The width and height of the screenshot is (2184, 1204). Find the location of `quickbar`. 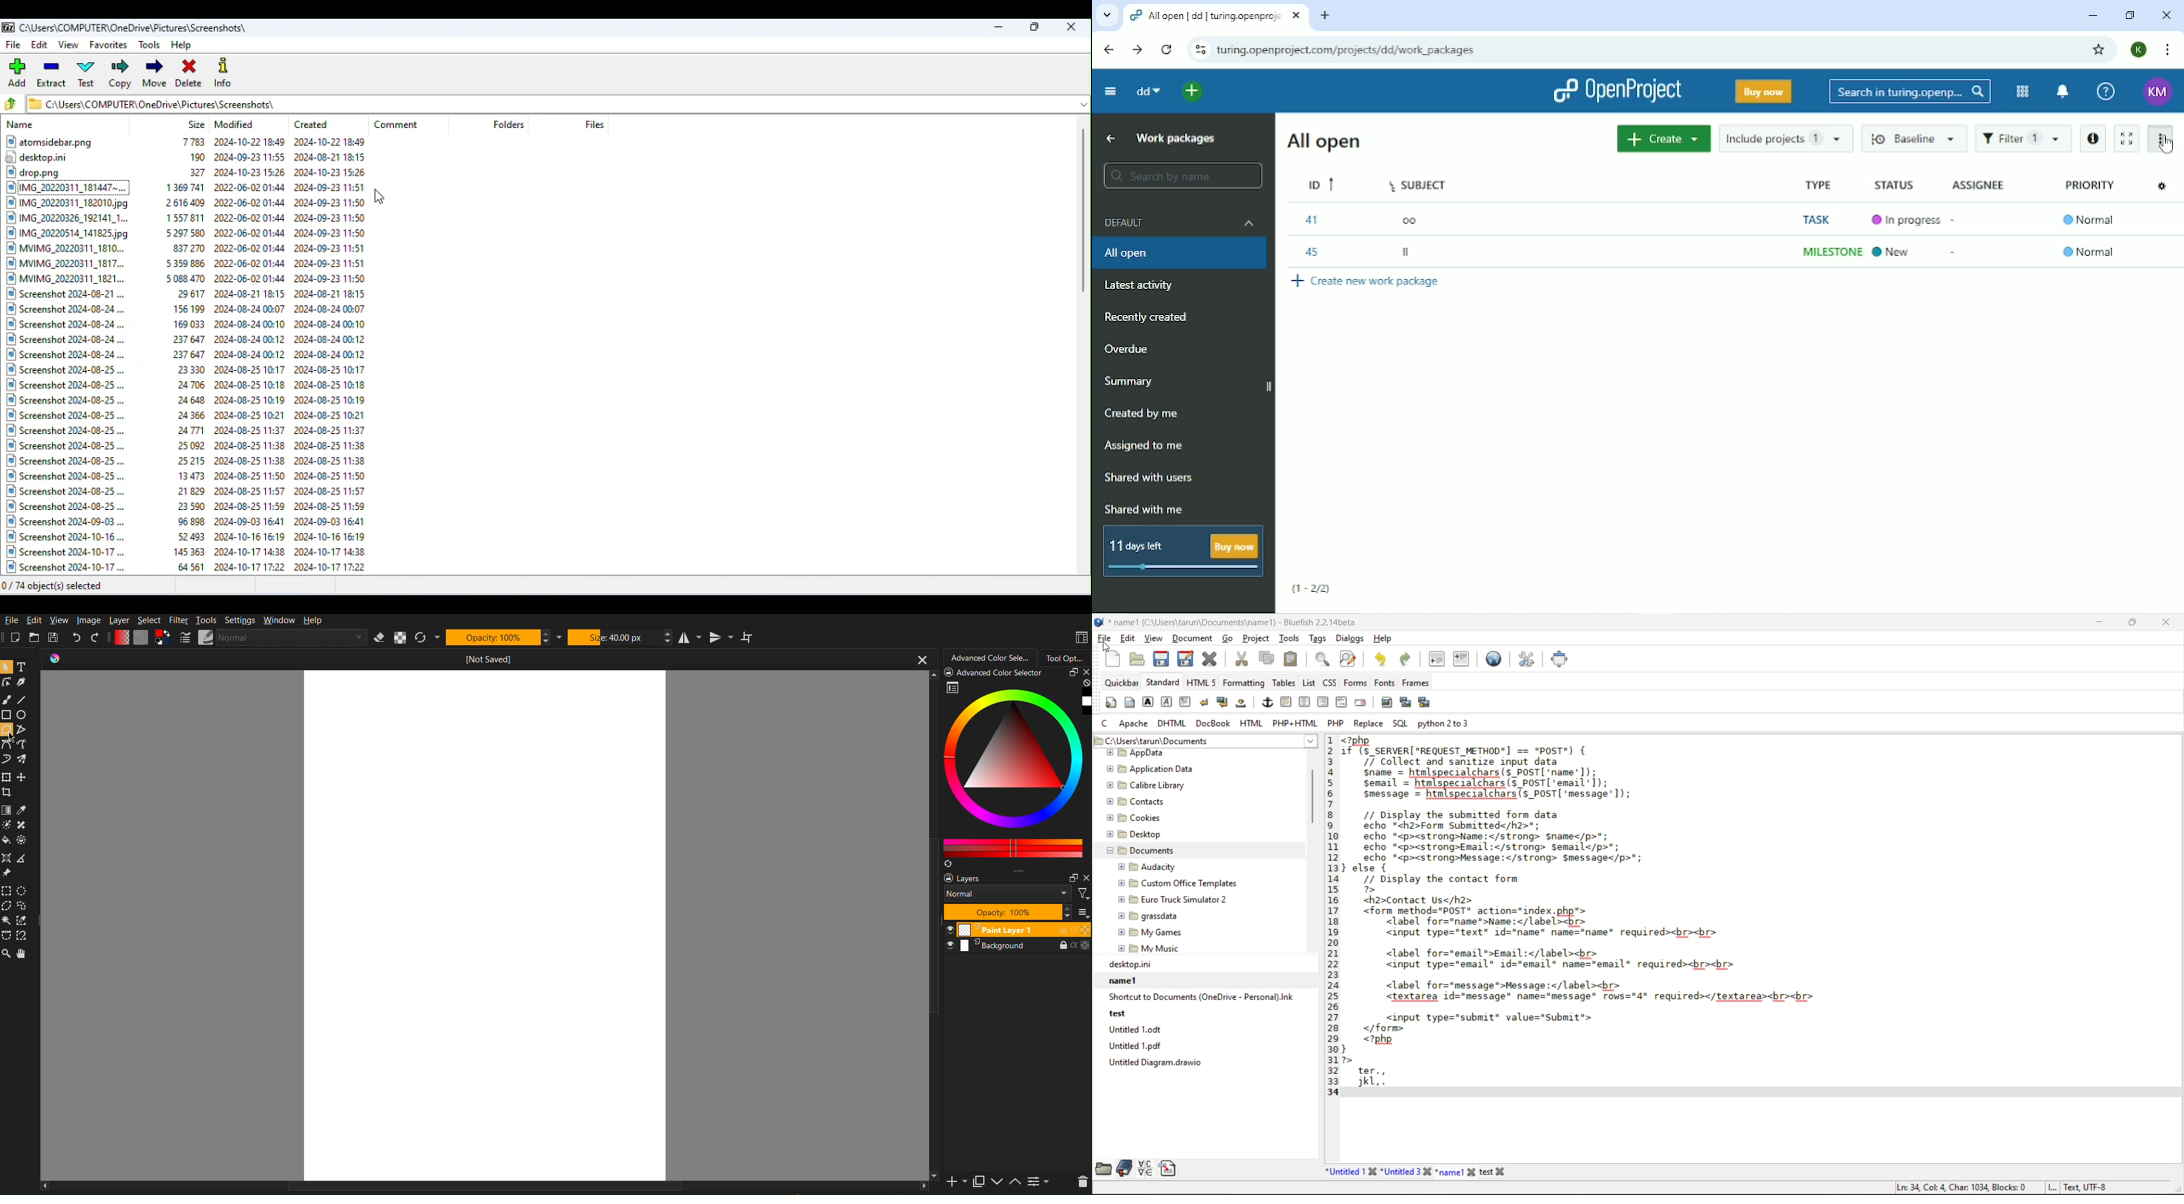

quickbar is located at coordinates (1120, 685).